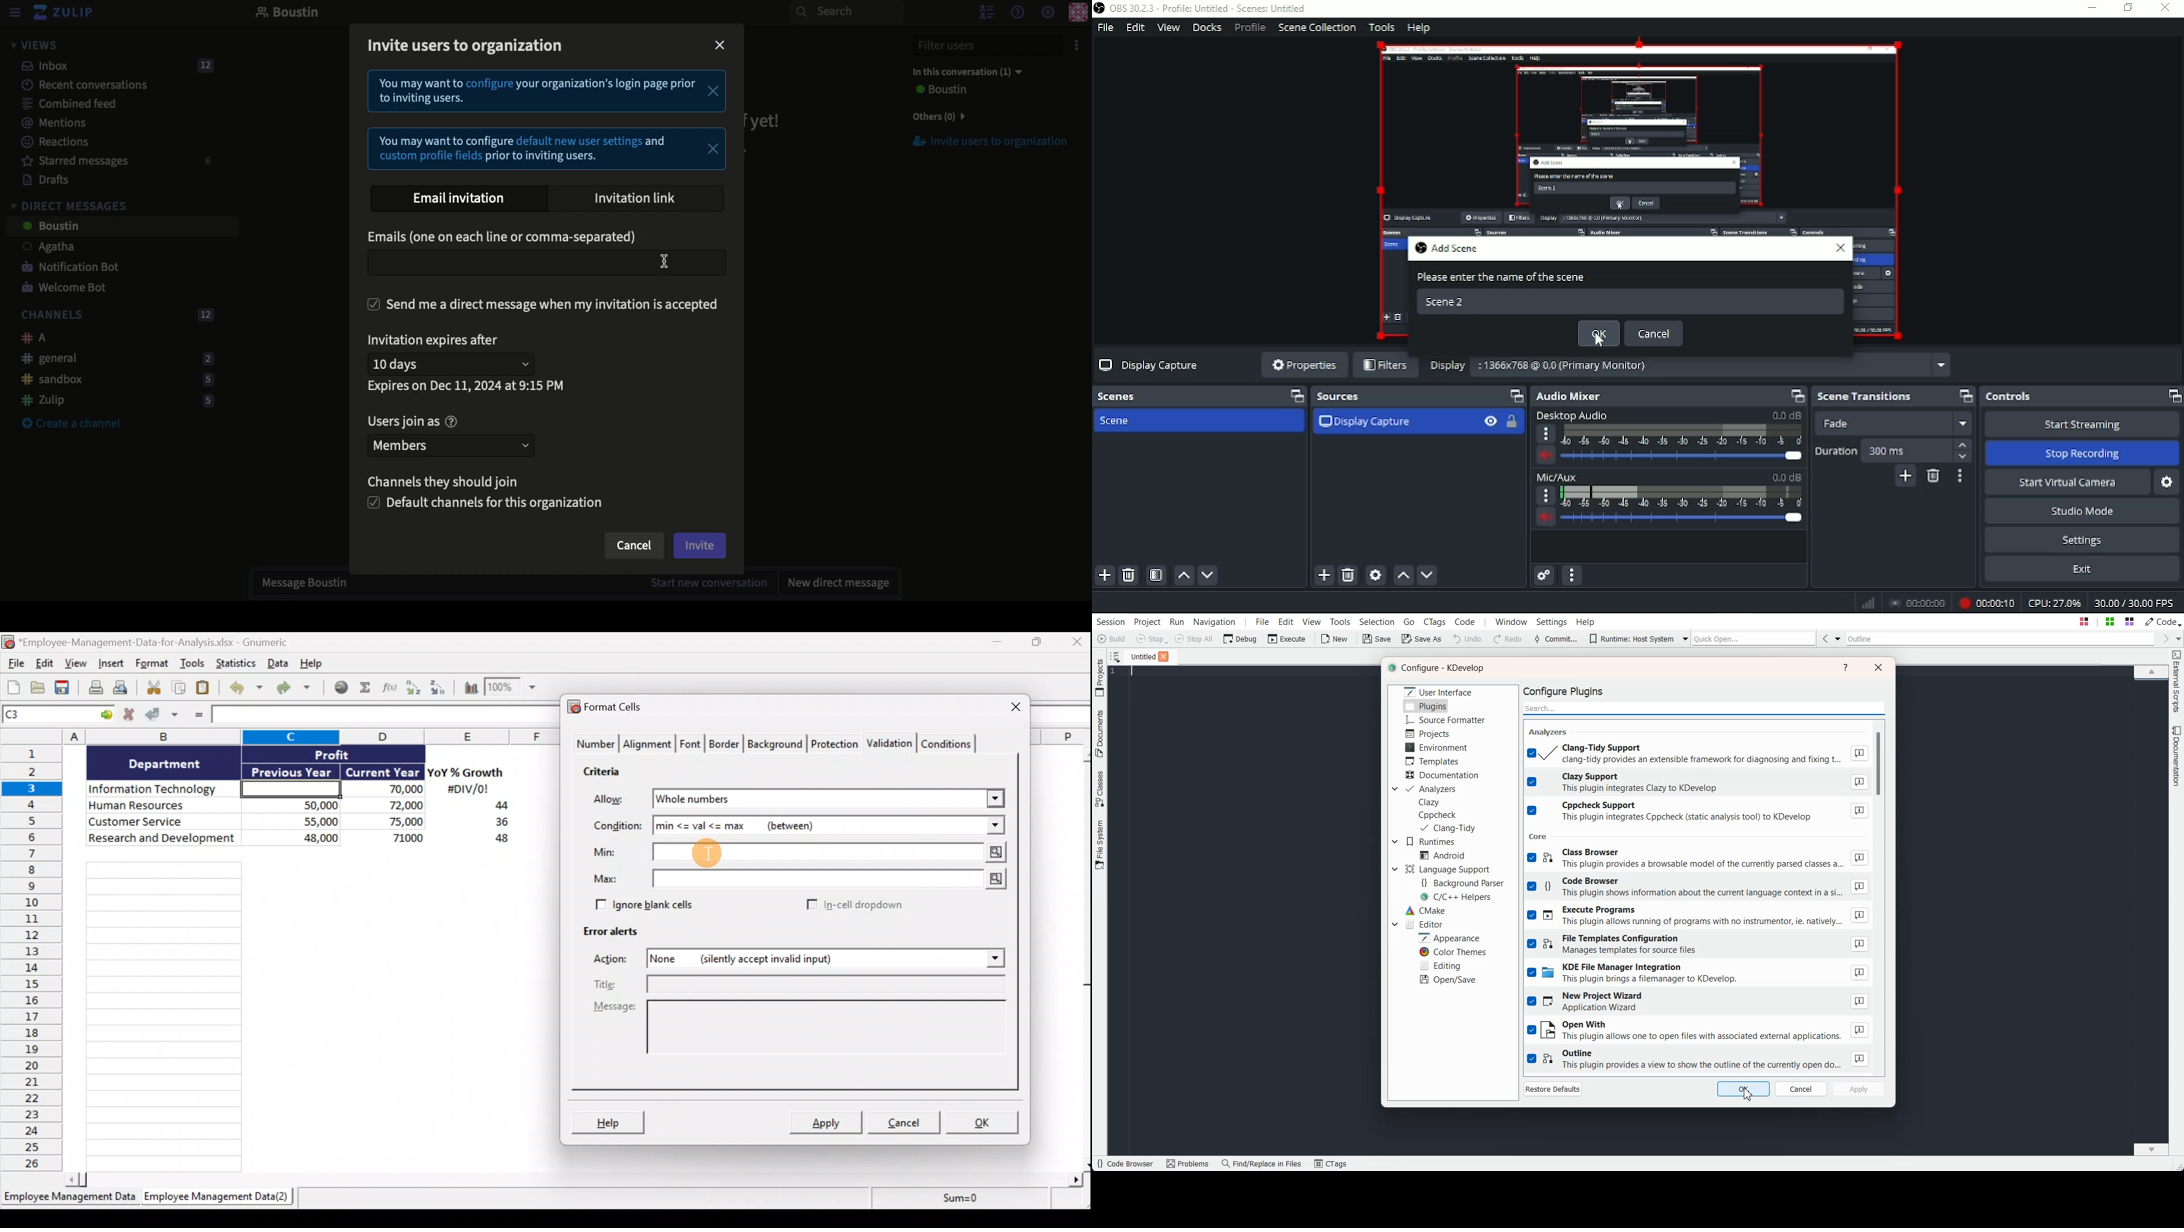 Image resolution: width=2184 pixels, height=1232 pixels. I want to click on Transition properties, so click(1960, 476).